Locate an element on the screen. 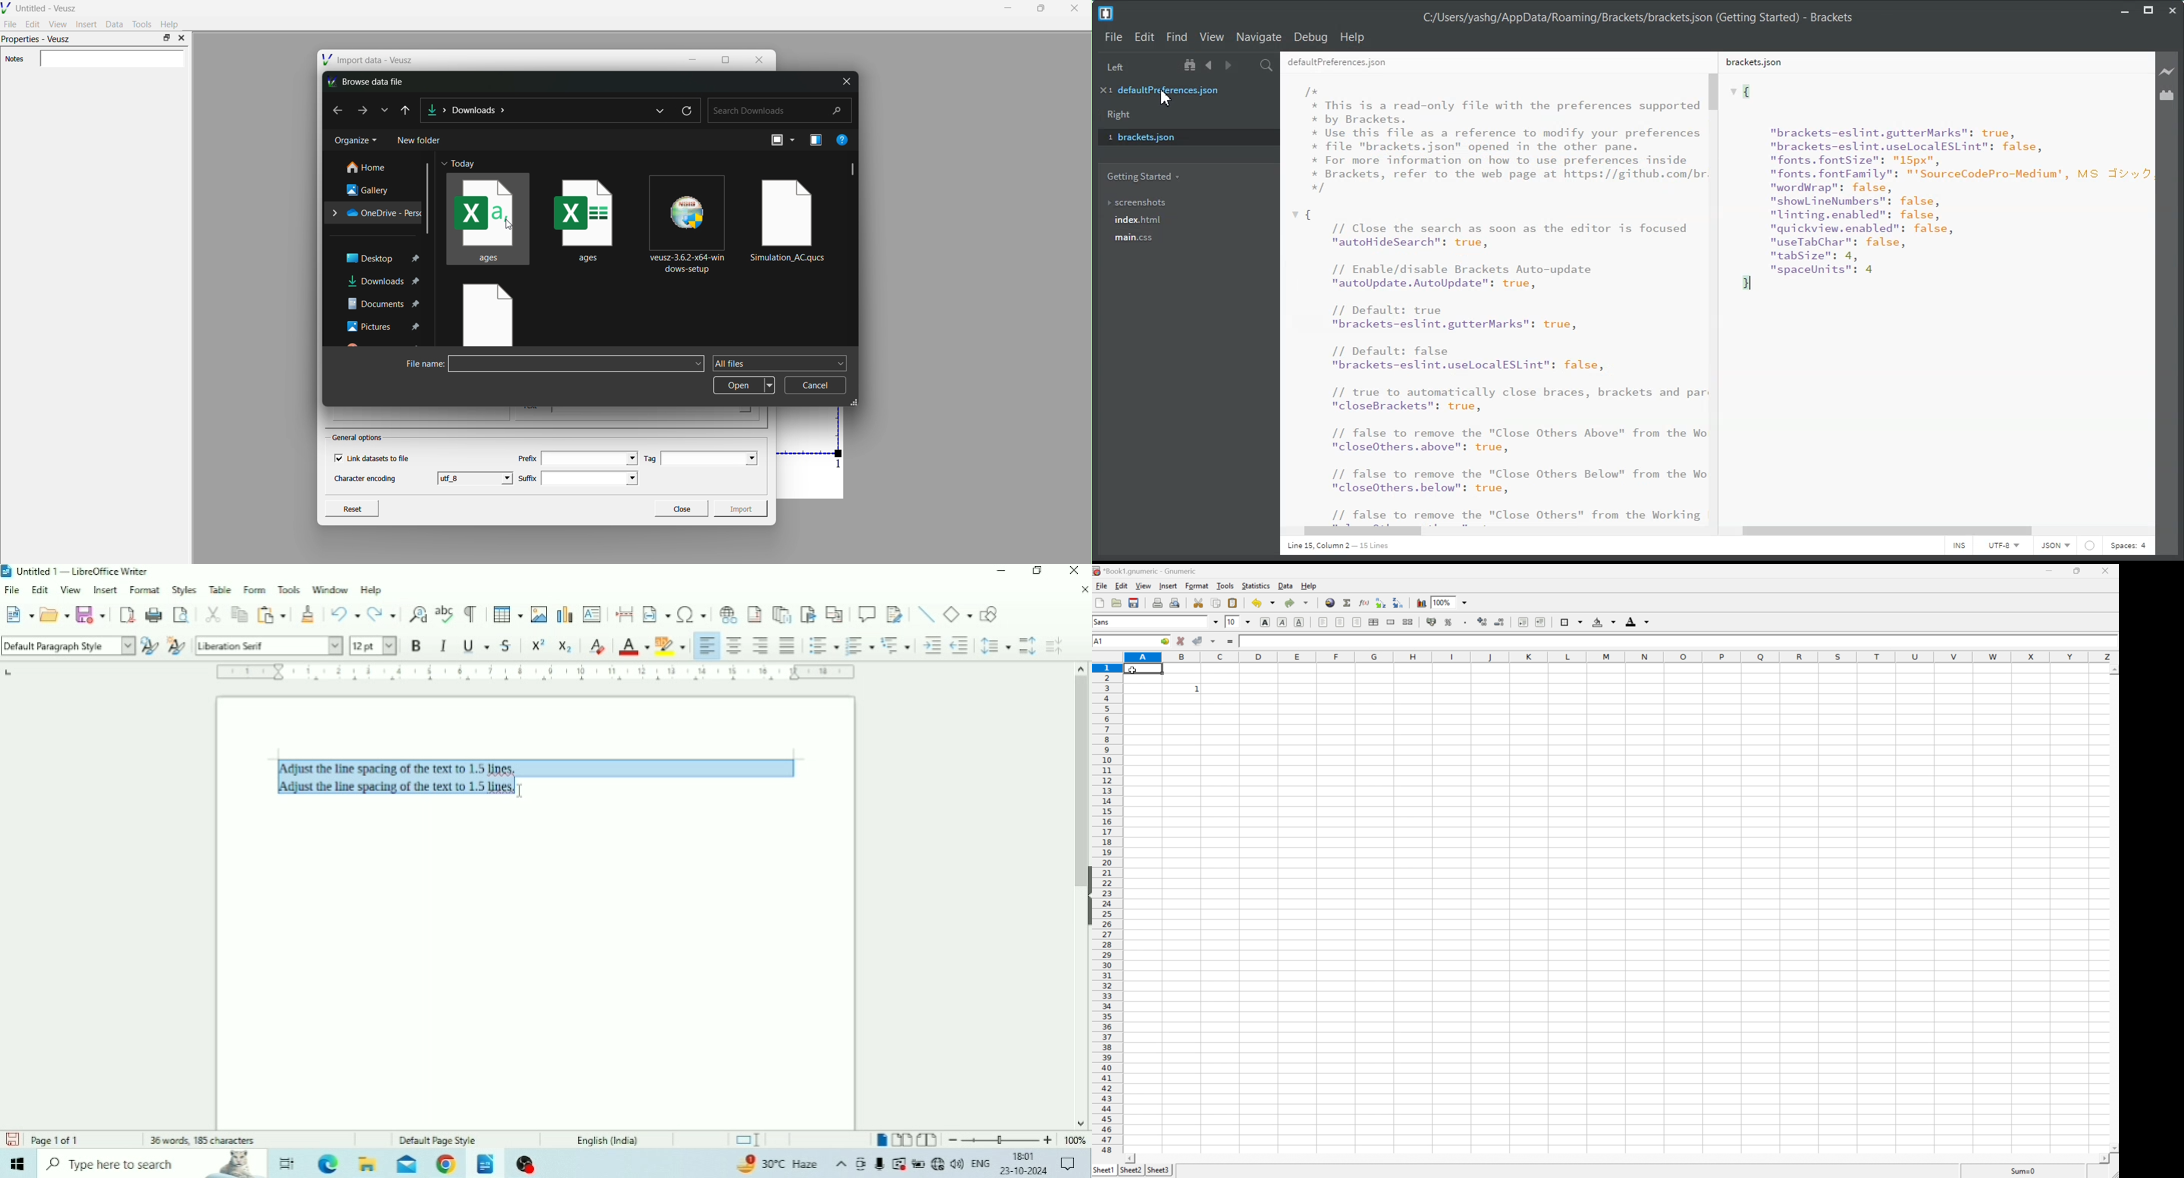 This screenshot has height=1204, width=2184. Split the editor vertically or Horizontally is located at coordinates (1247, 64).